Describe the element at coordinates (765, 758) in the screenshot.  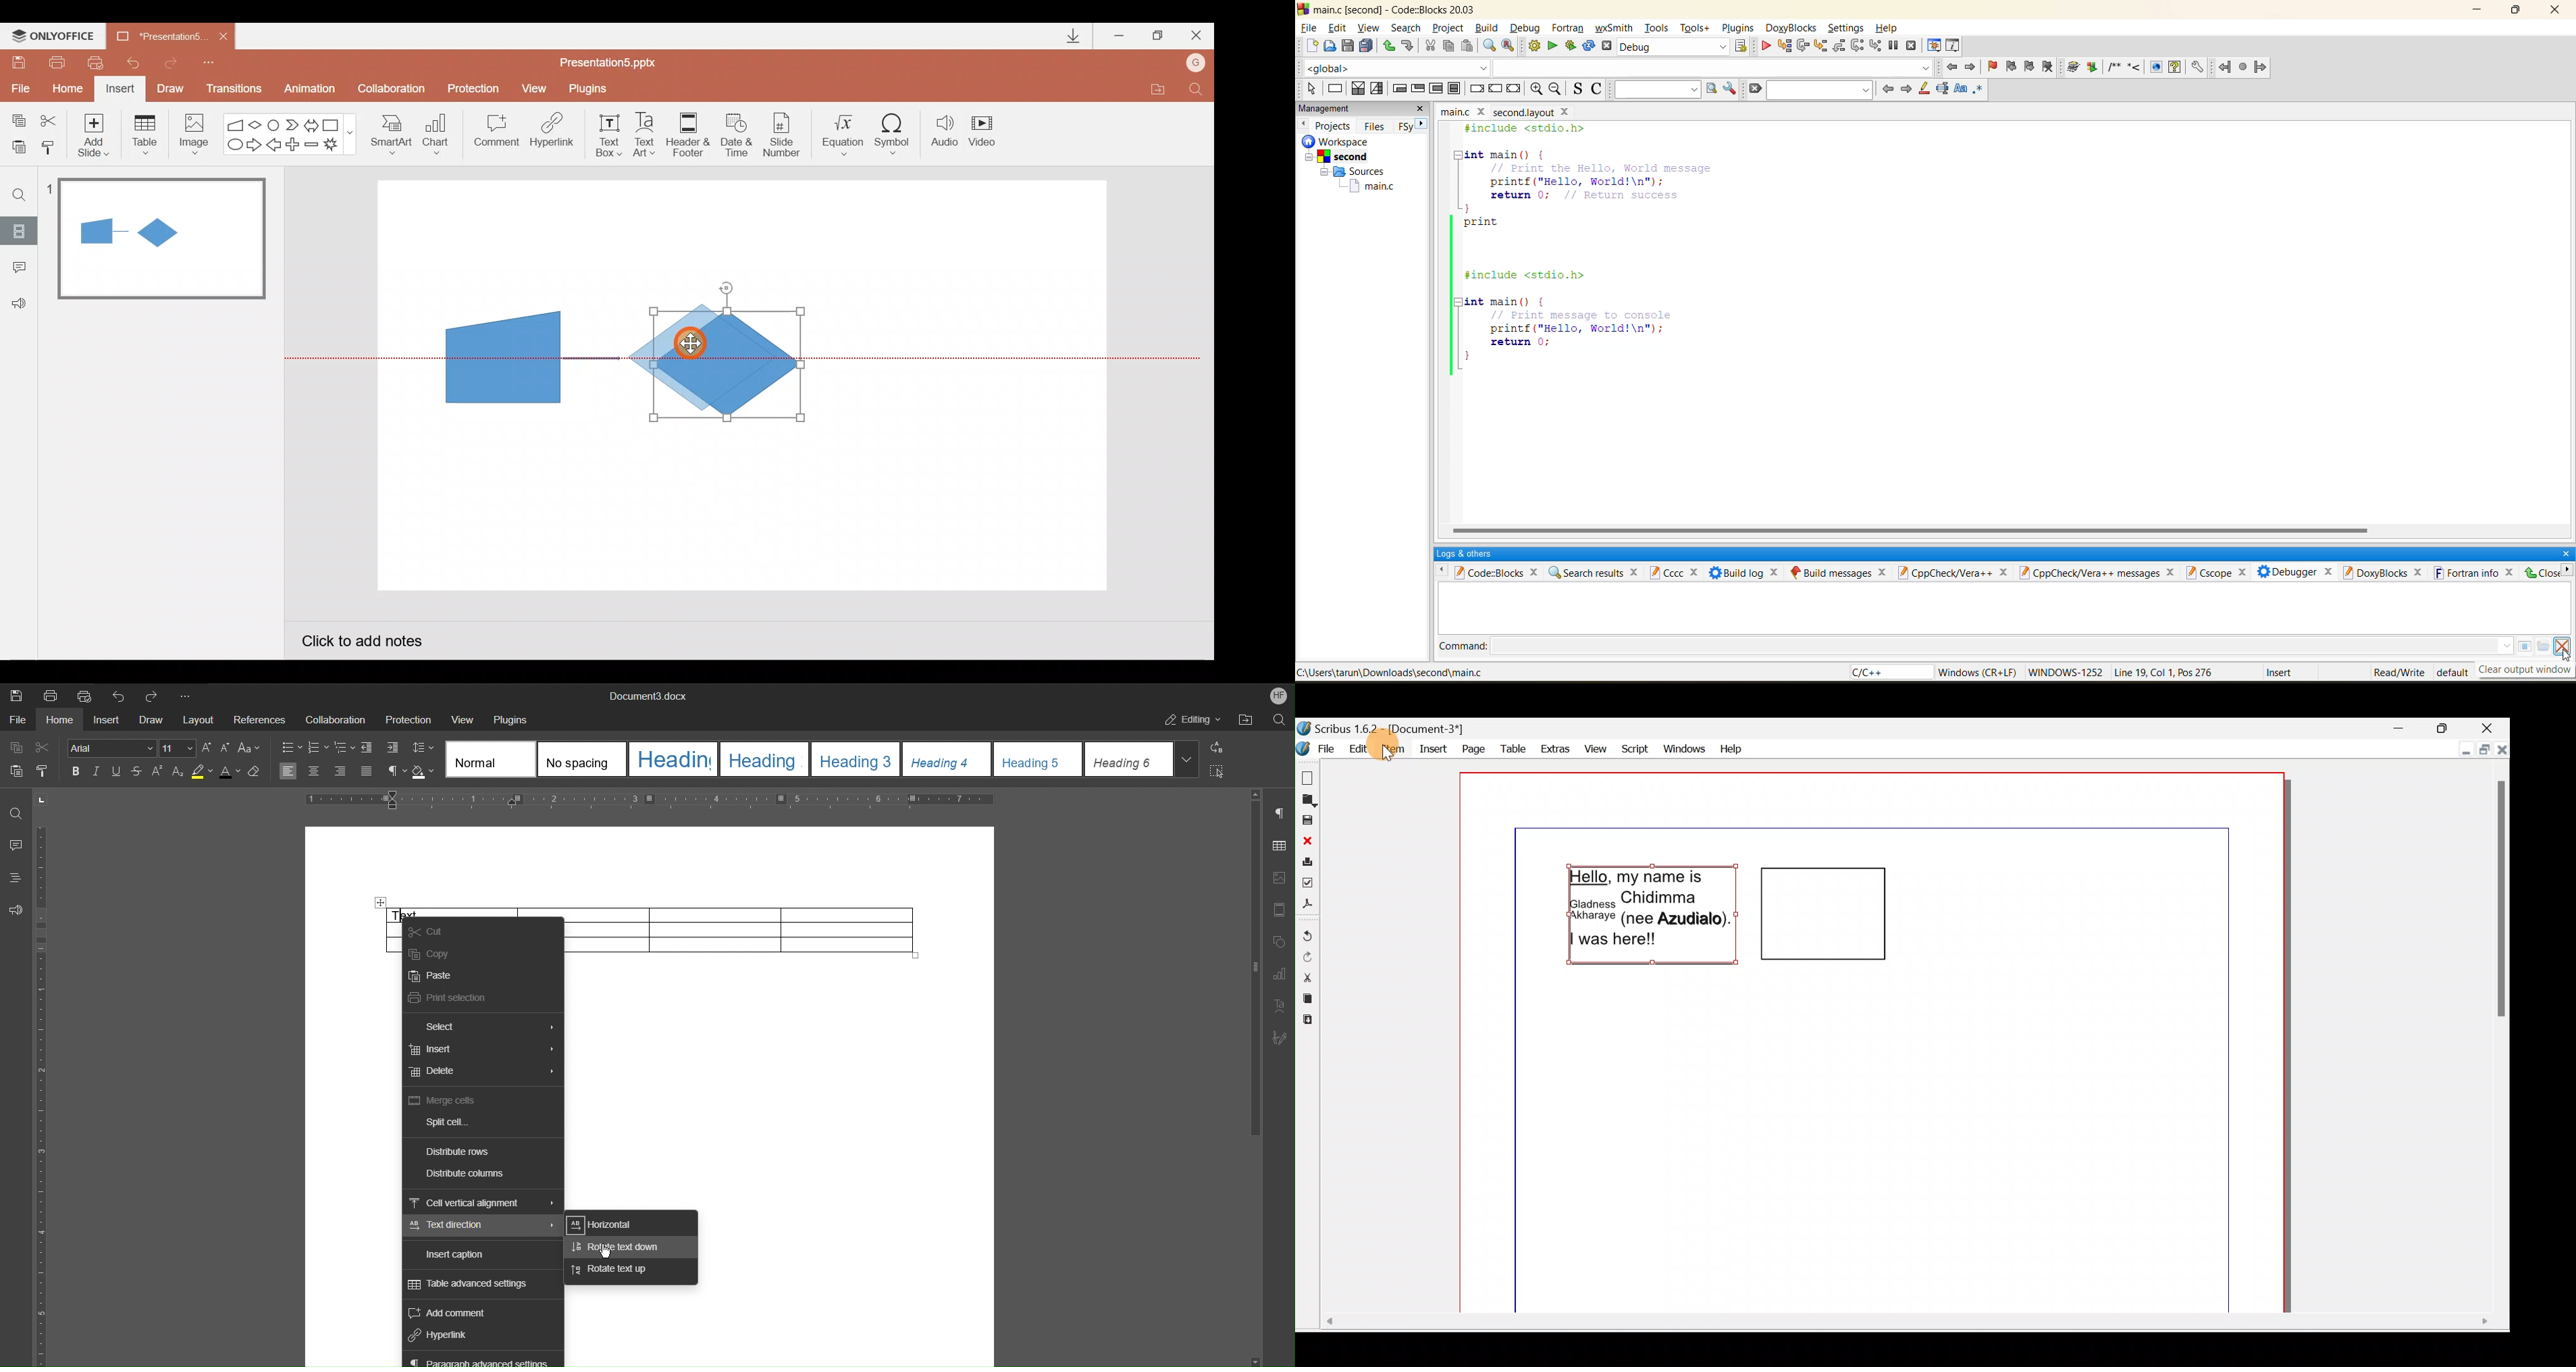
I see `Heading 2` at that location.